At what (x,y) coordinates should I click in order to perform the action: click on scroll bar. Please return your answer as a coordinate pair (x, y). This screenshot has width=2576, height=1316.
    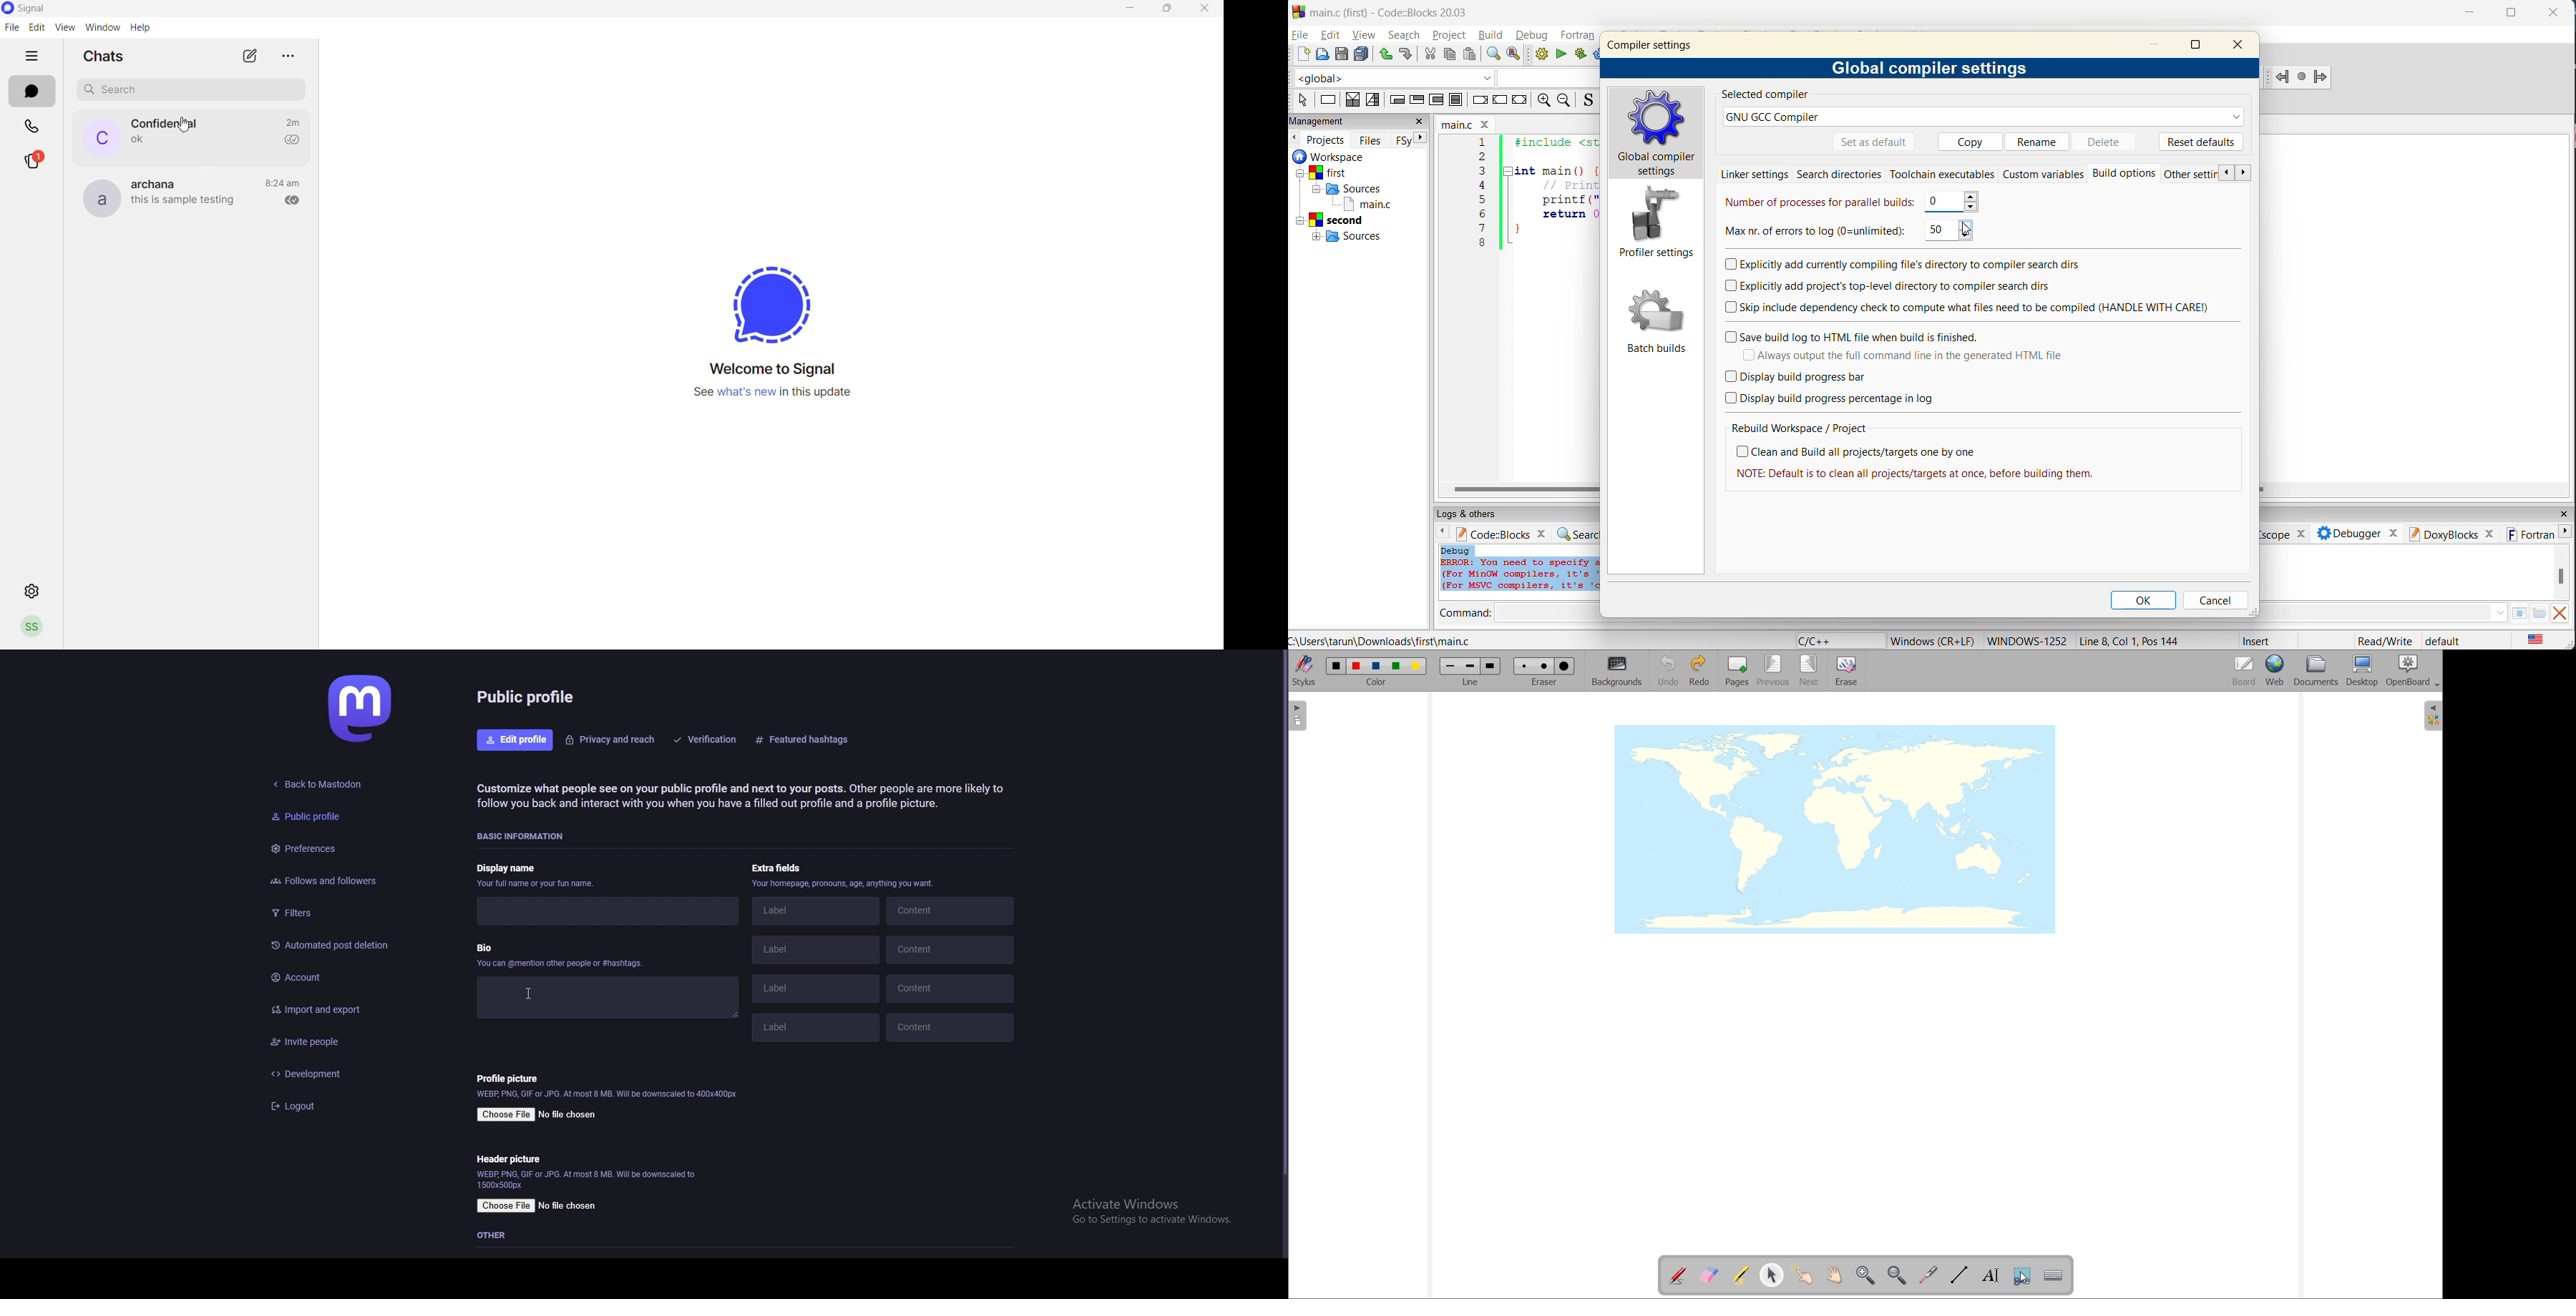
    Looking at the image, I should click on (1282, 915).